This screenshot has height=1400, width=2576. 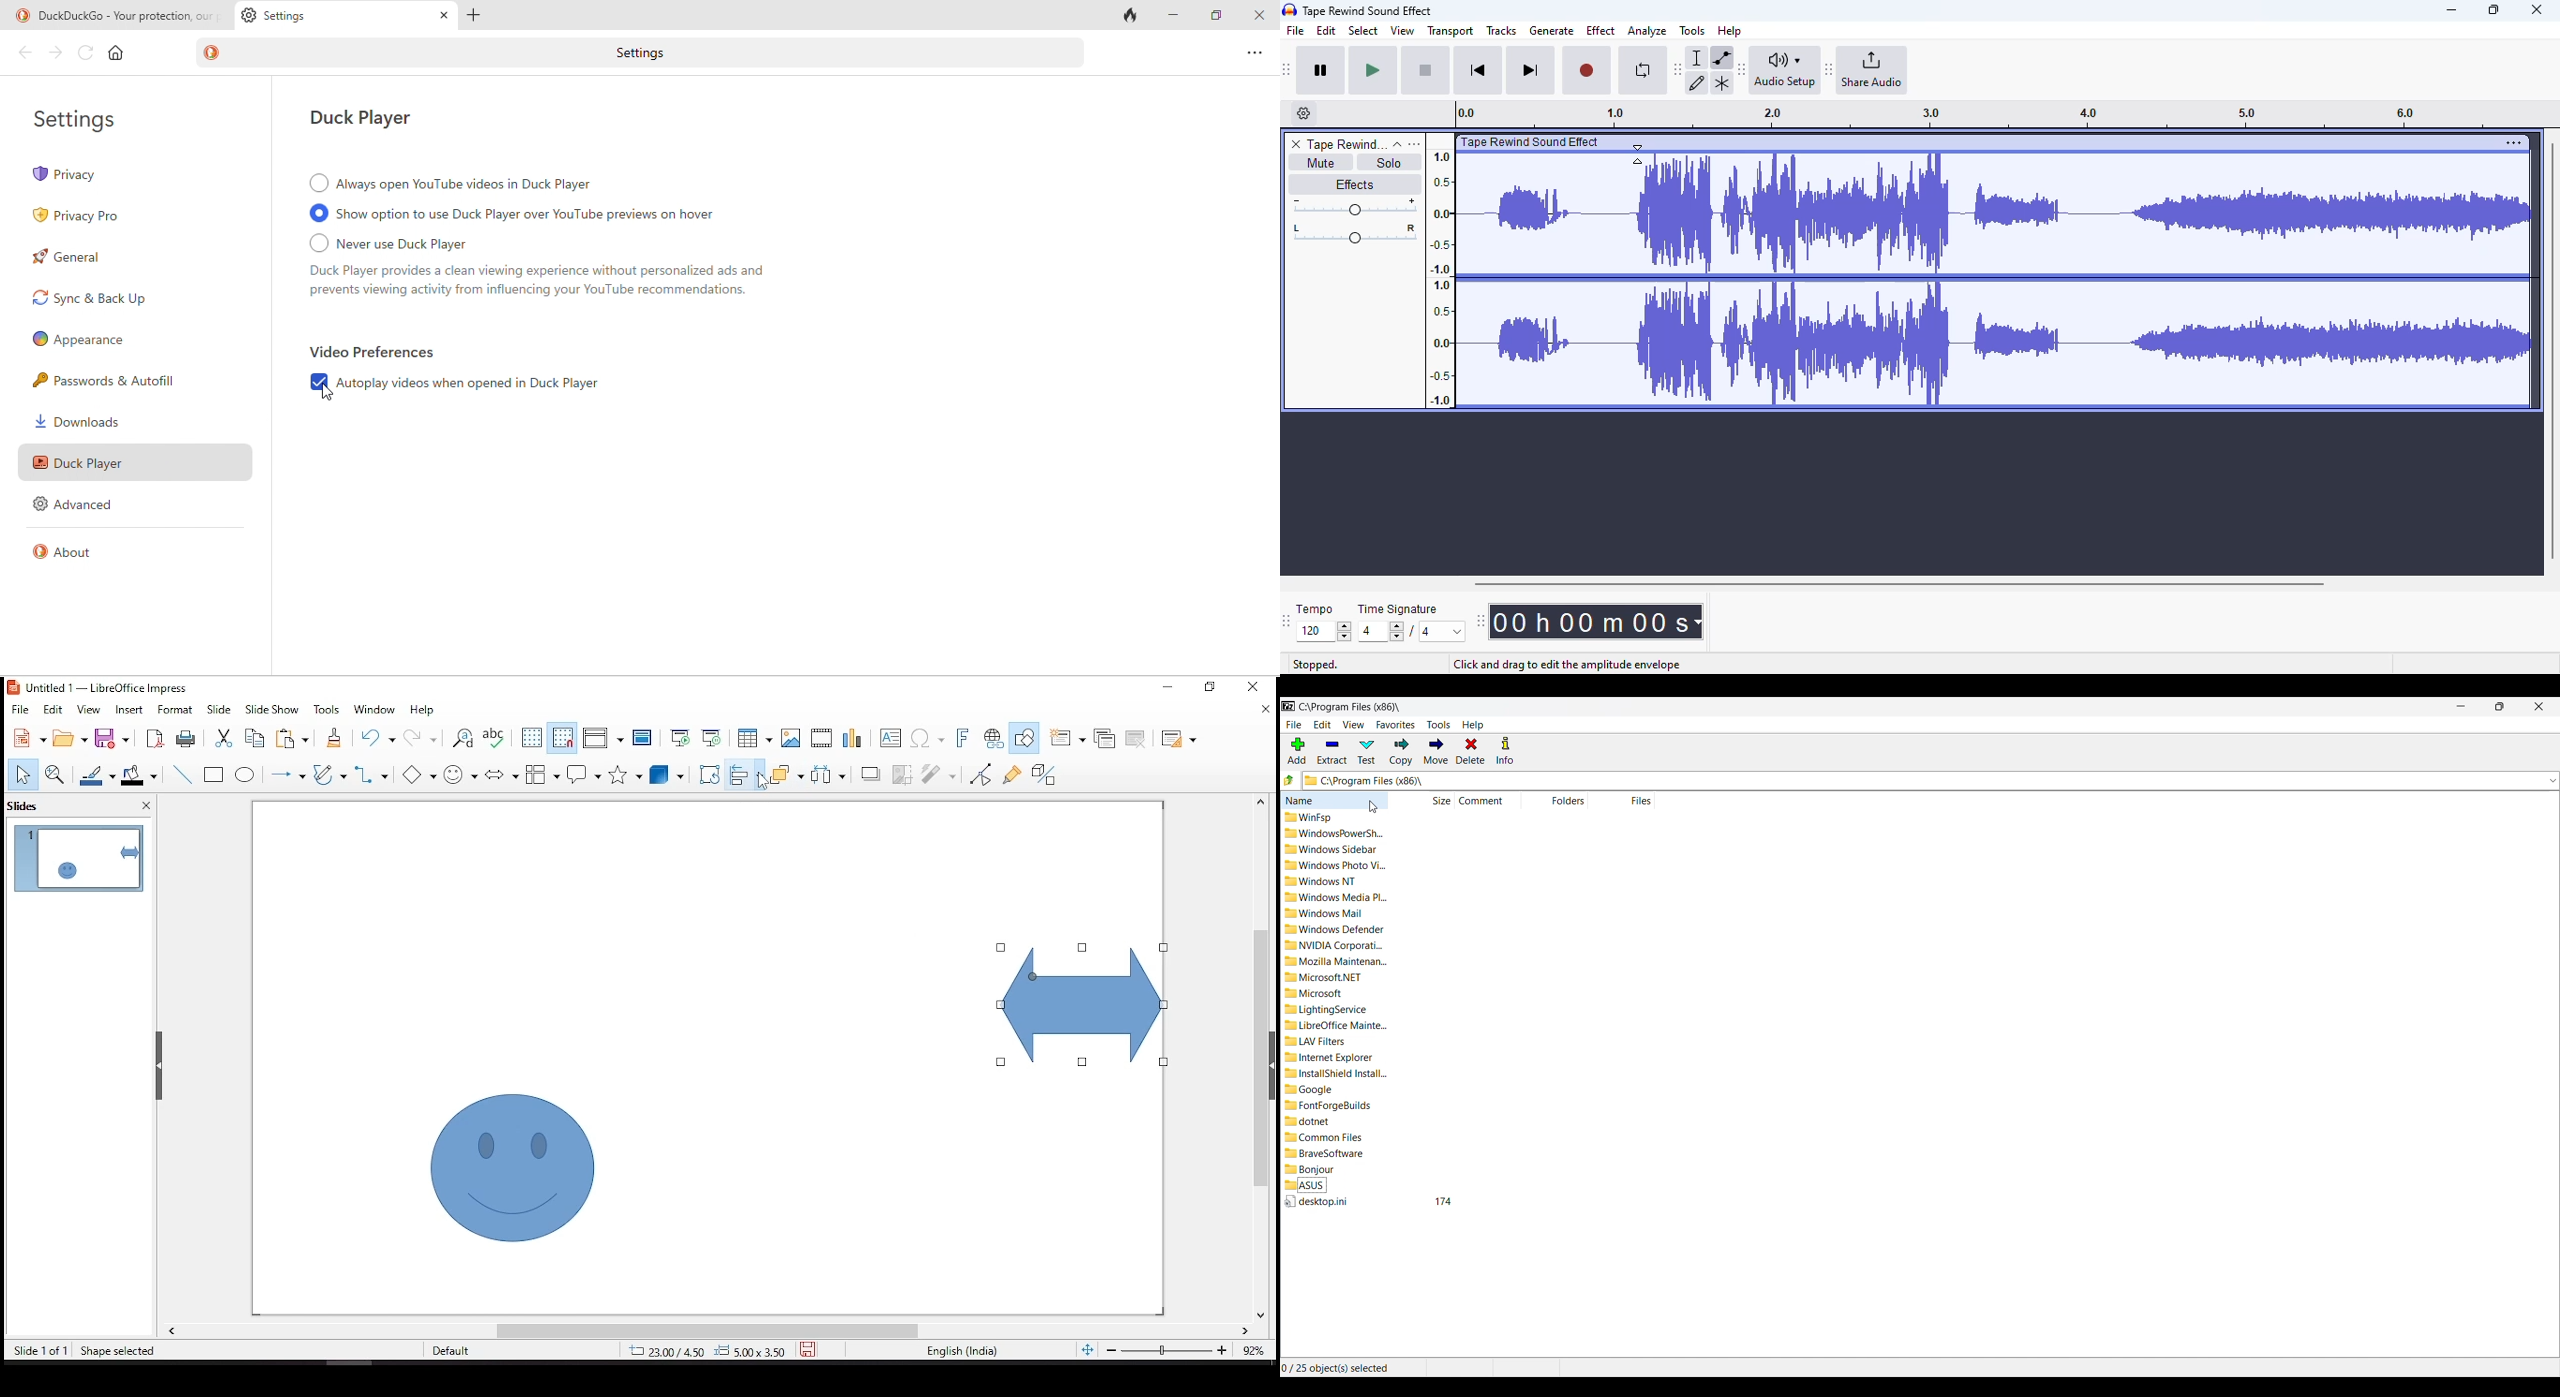 What do you see at coordinates (1335, 945) in the screenshot?
I see `NVIDIA Corporati...` at bounding box center [1335, 945].